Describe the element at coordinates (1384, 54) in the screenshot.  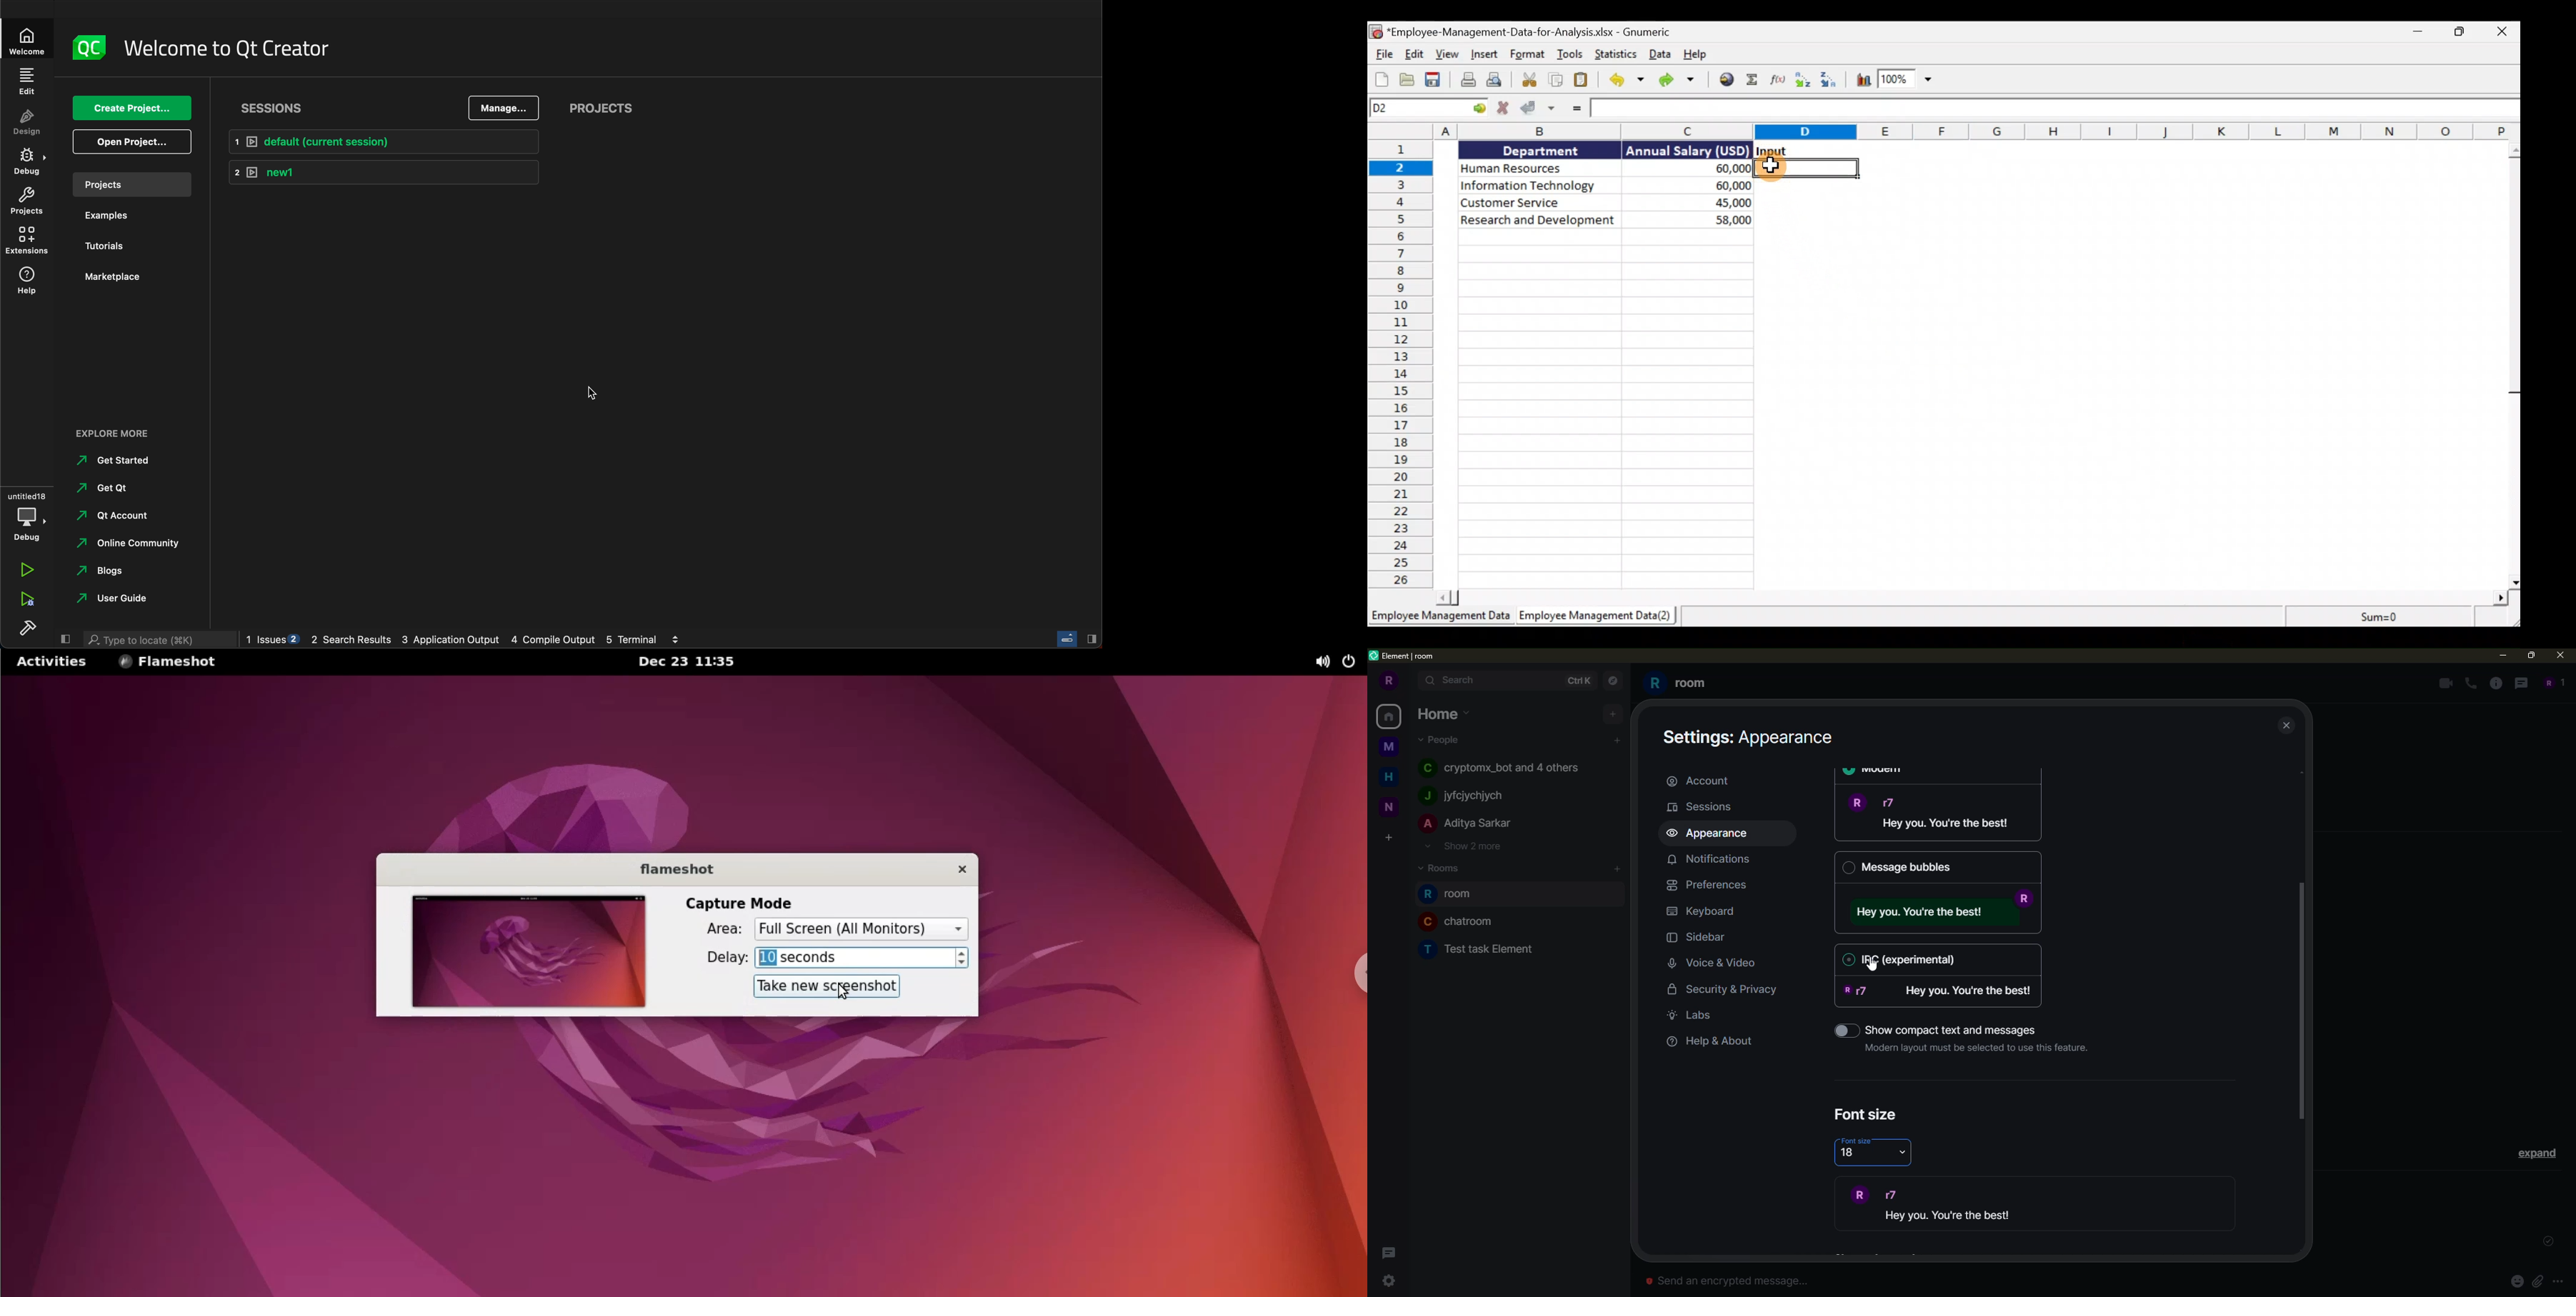
I see `File` at that location.